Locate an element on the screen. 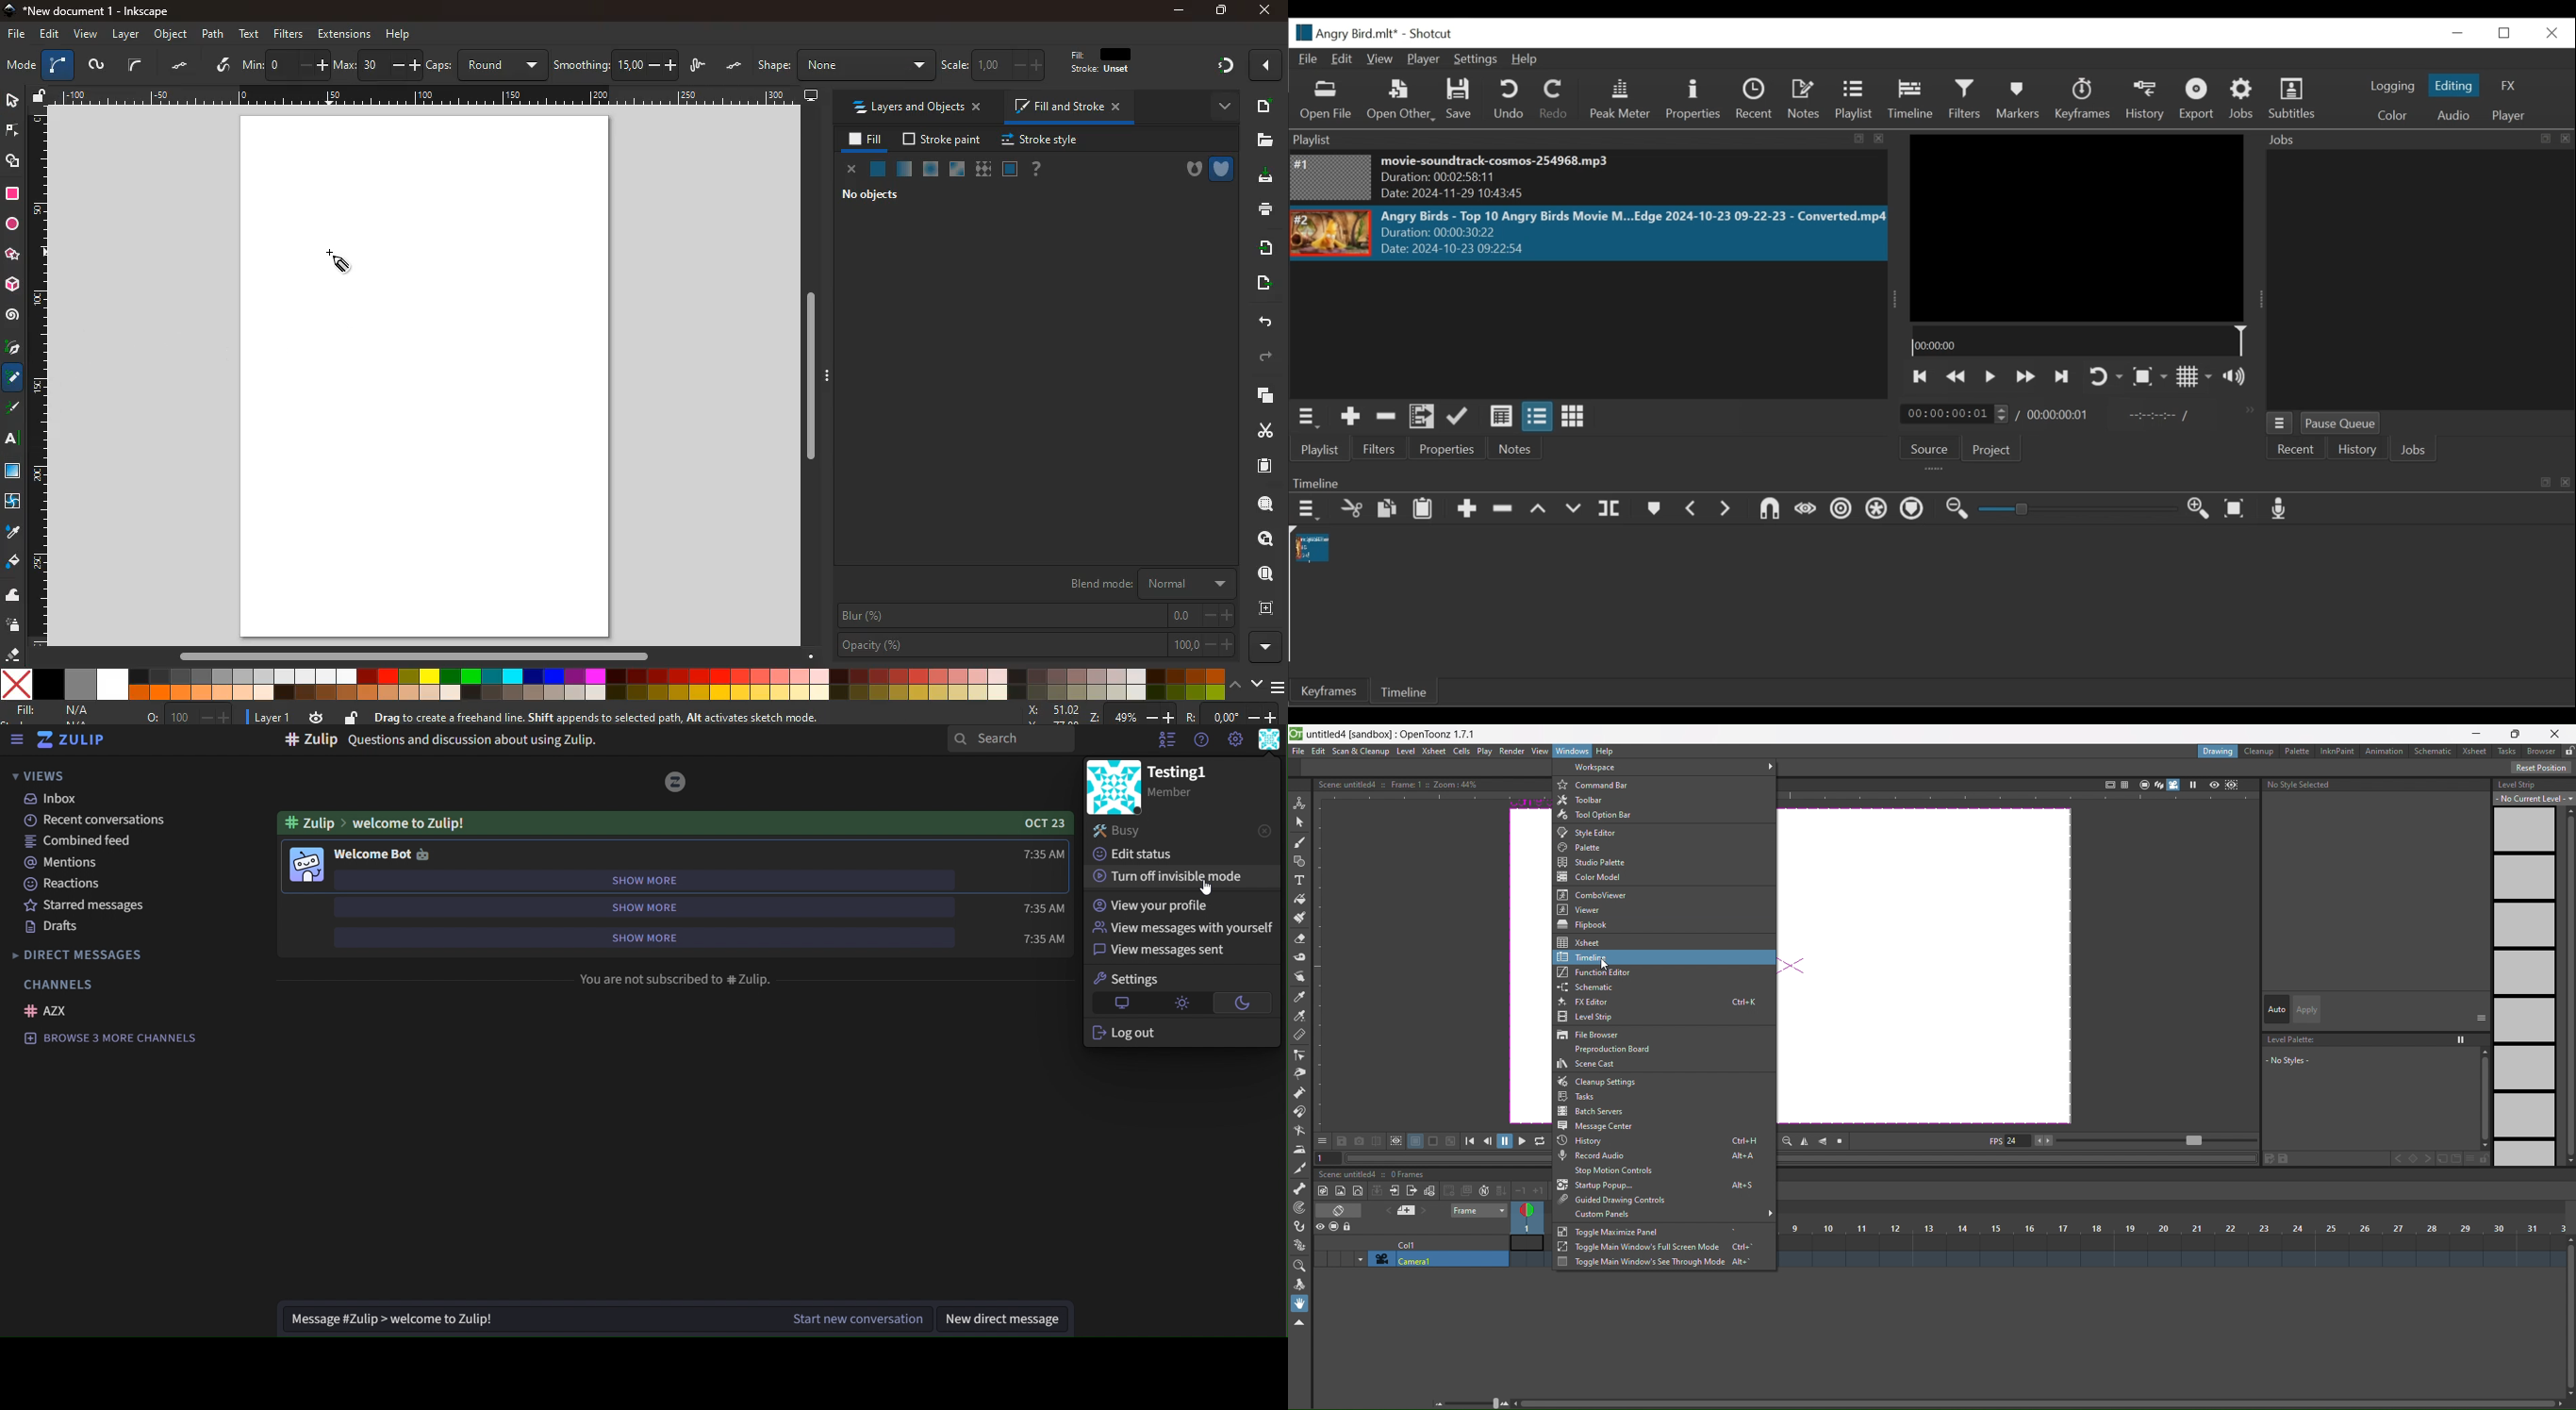 The height and width of the screenshot is (1428, 2576). combined feed is located at coordinates (91, 841).